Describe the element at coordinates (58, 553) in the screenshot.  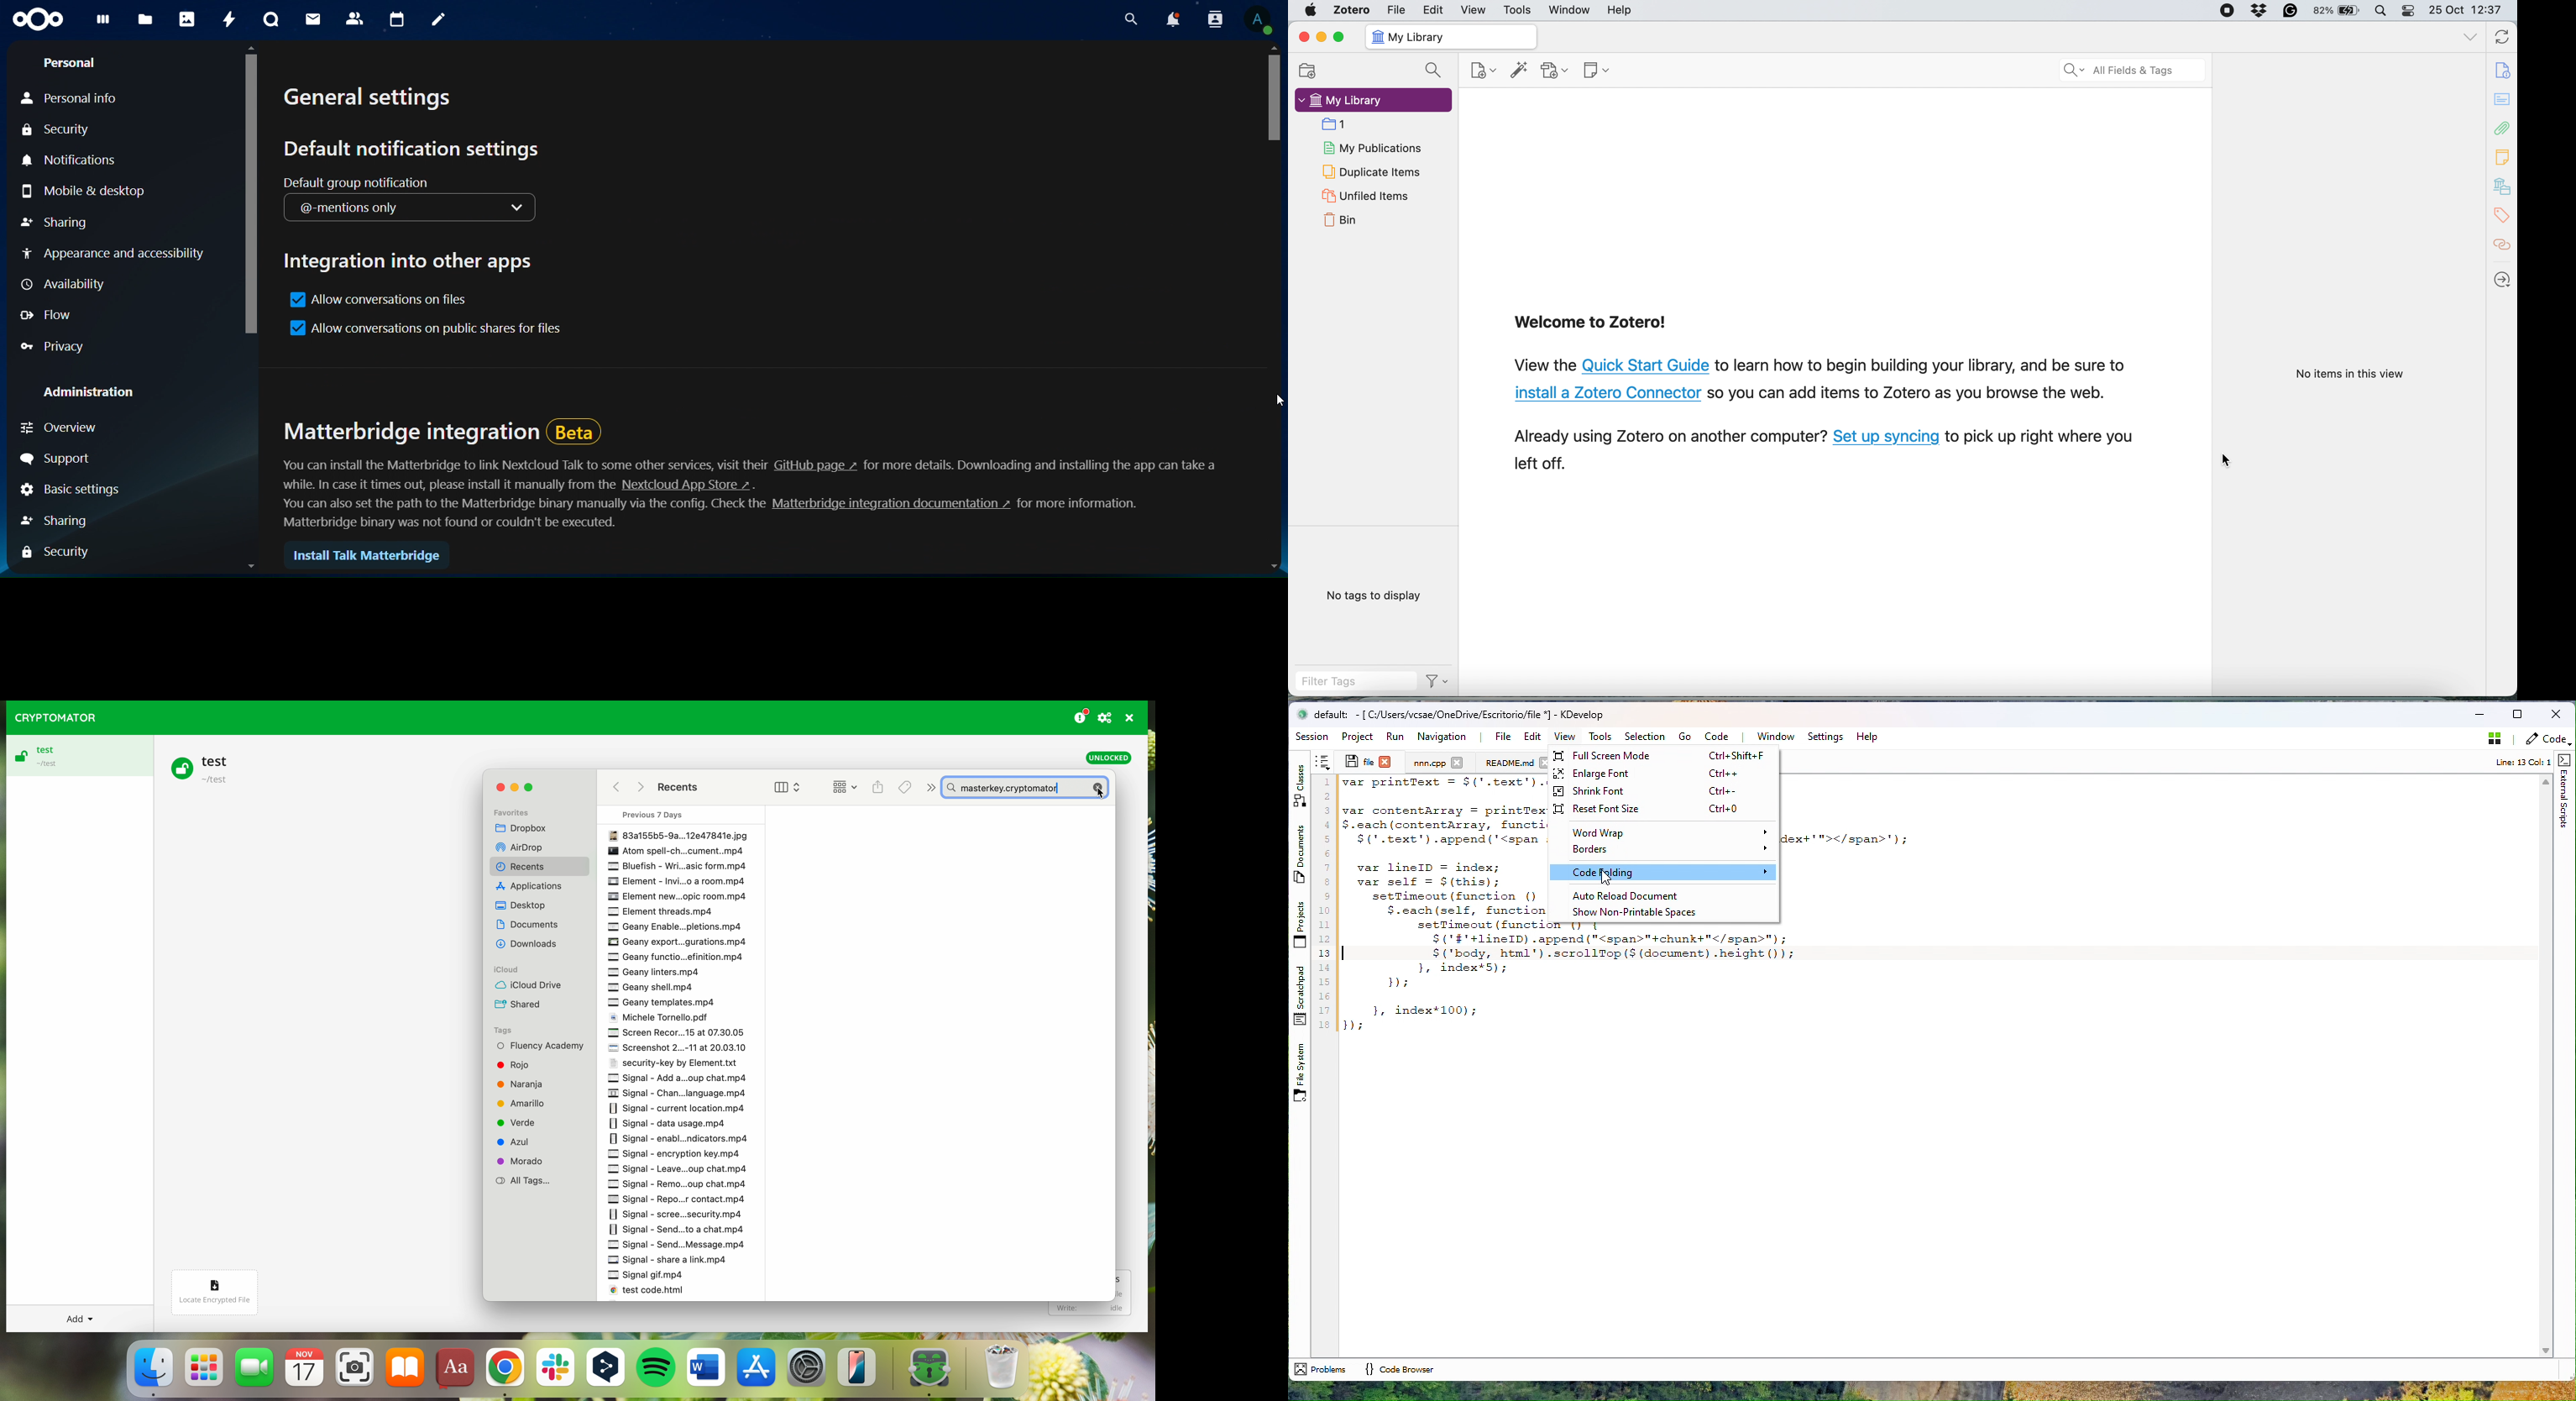
I see `security` at that location.